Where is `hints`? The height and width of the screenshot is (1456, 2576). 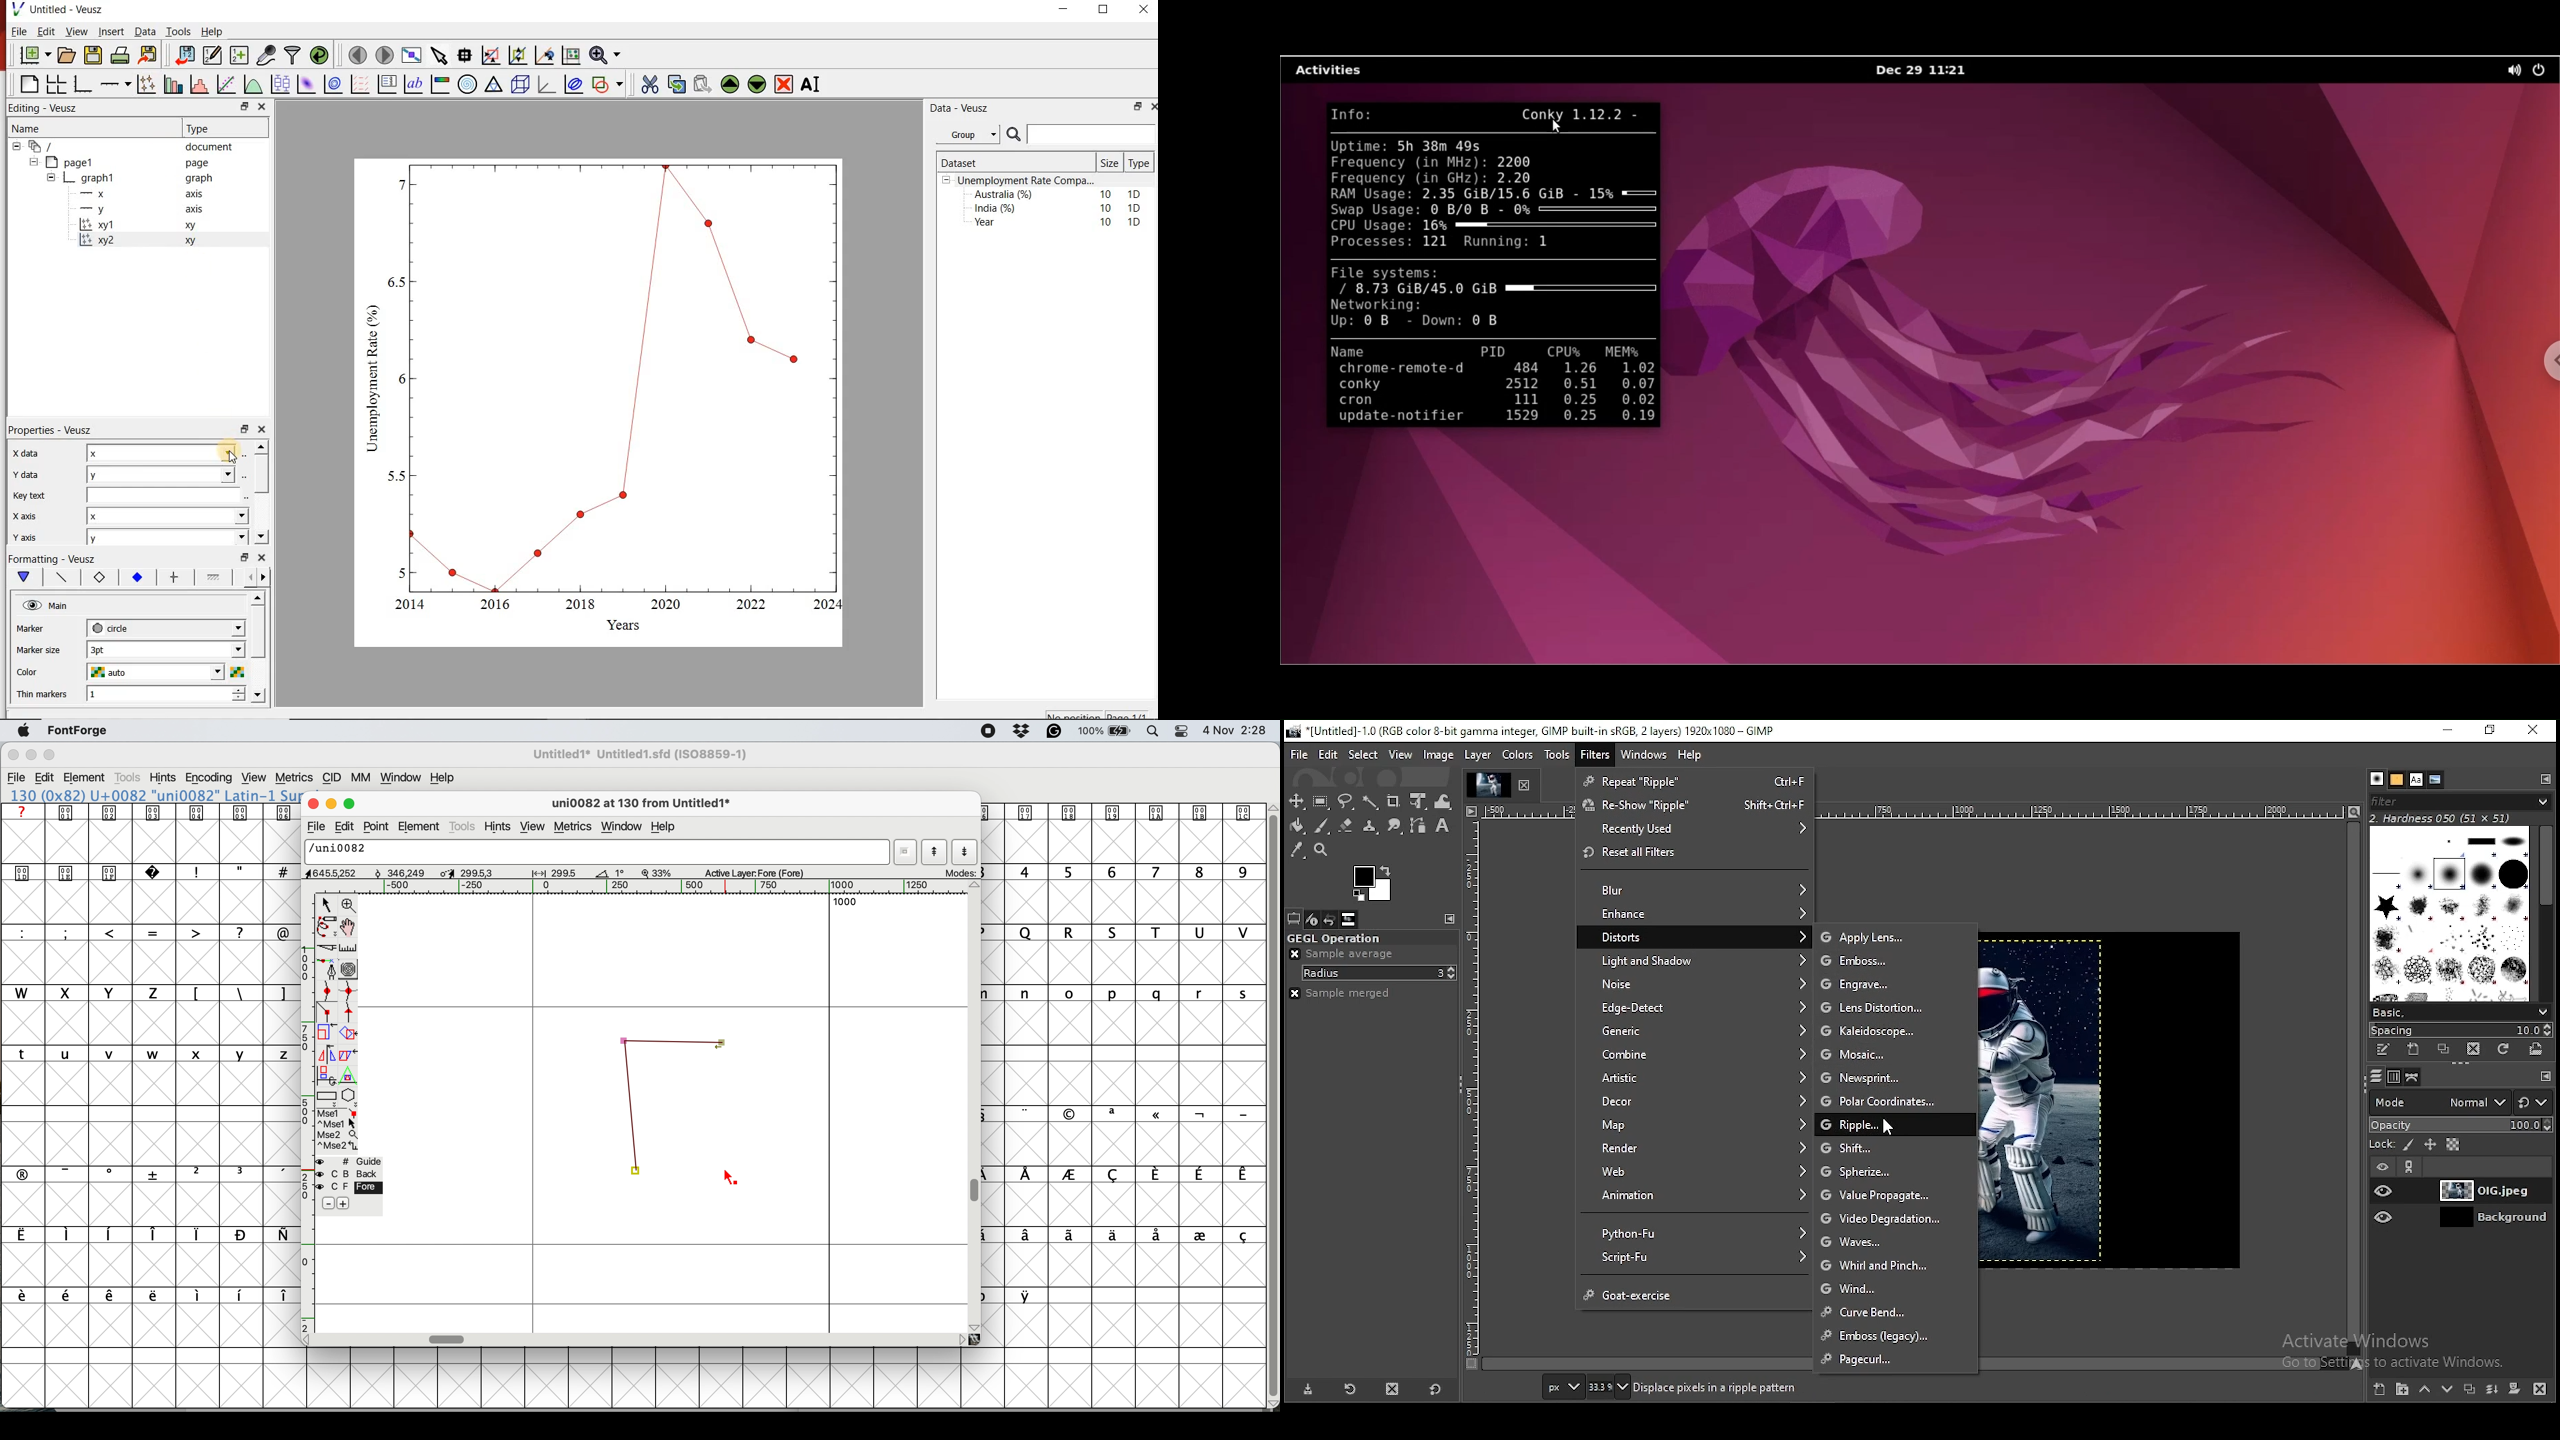 hints is located at coordinates (498, 828).